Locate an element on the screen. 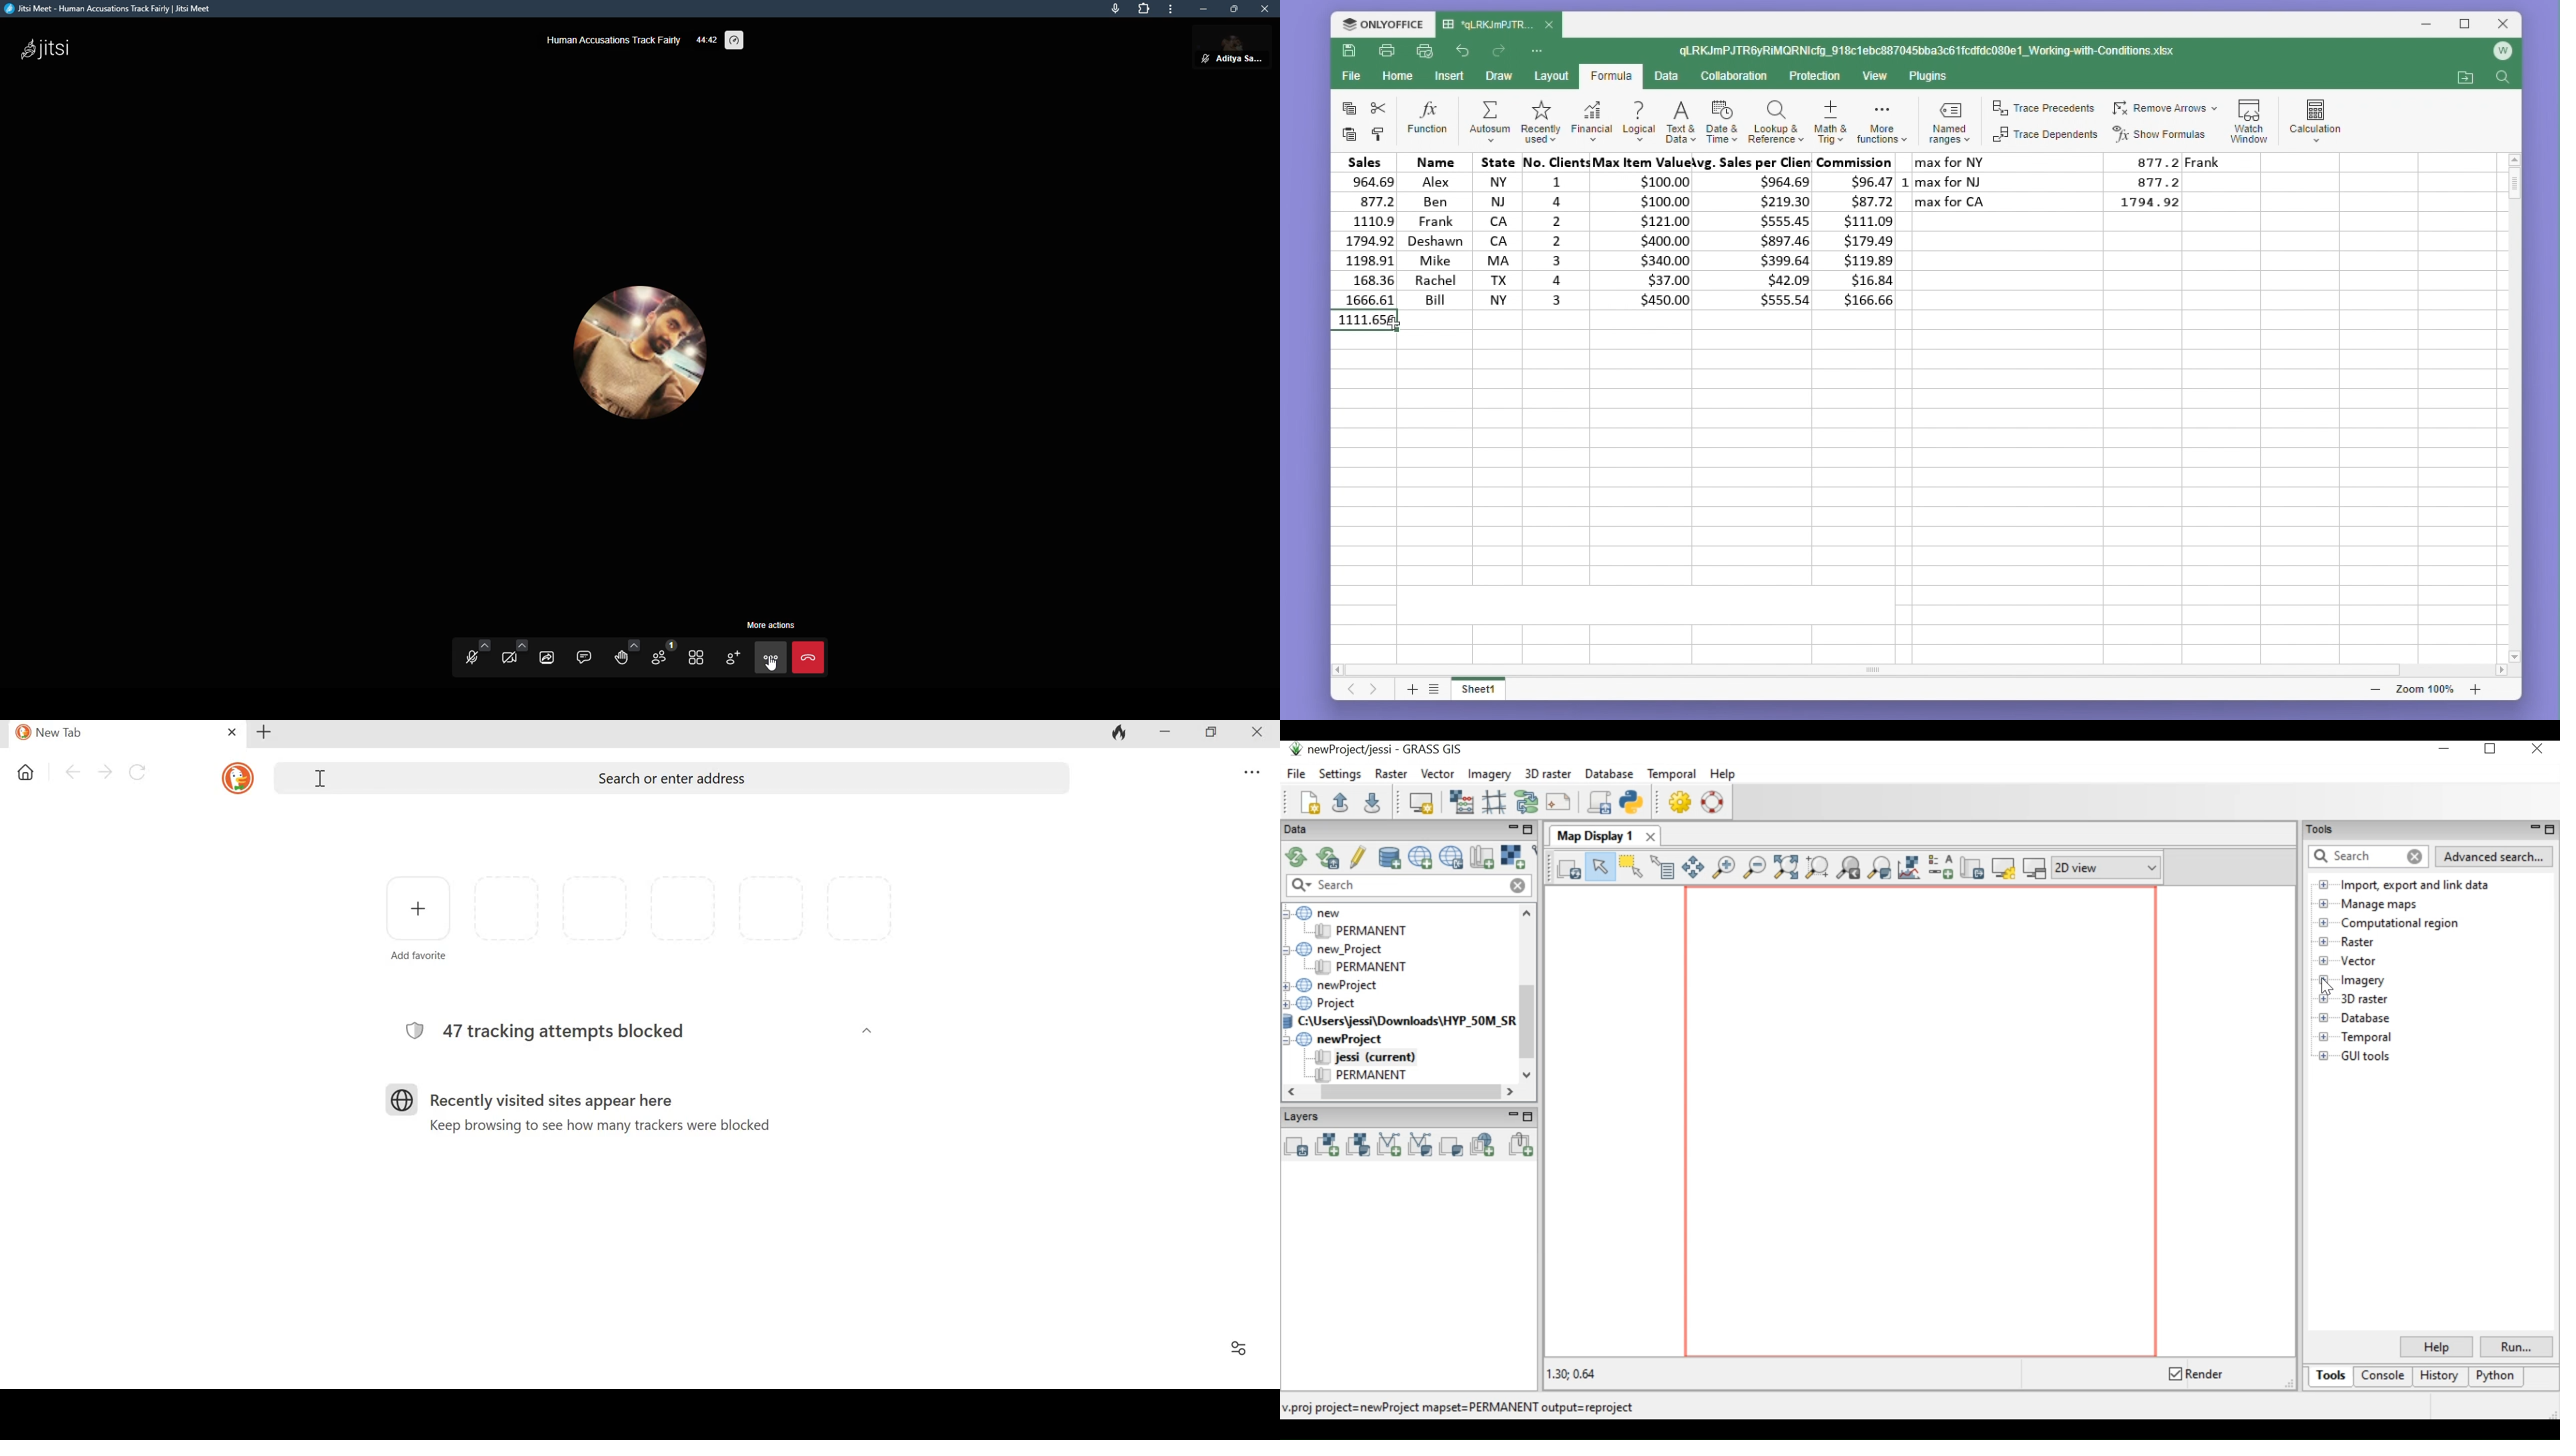  Collaboration is located at coordinates (1733, 76).